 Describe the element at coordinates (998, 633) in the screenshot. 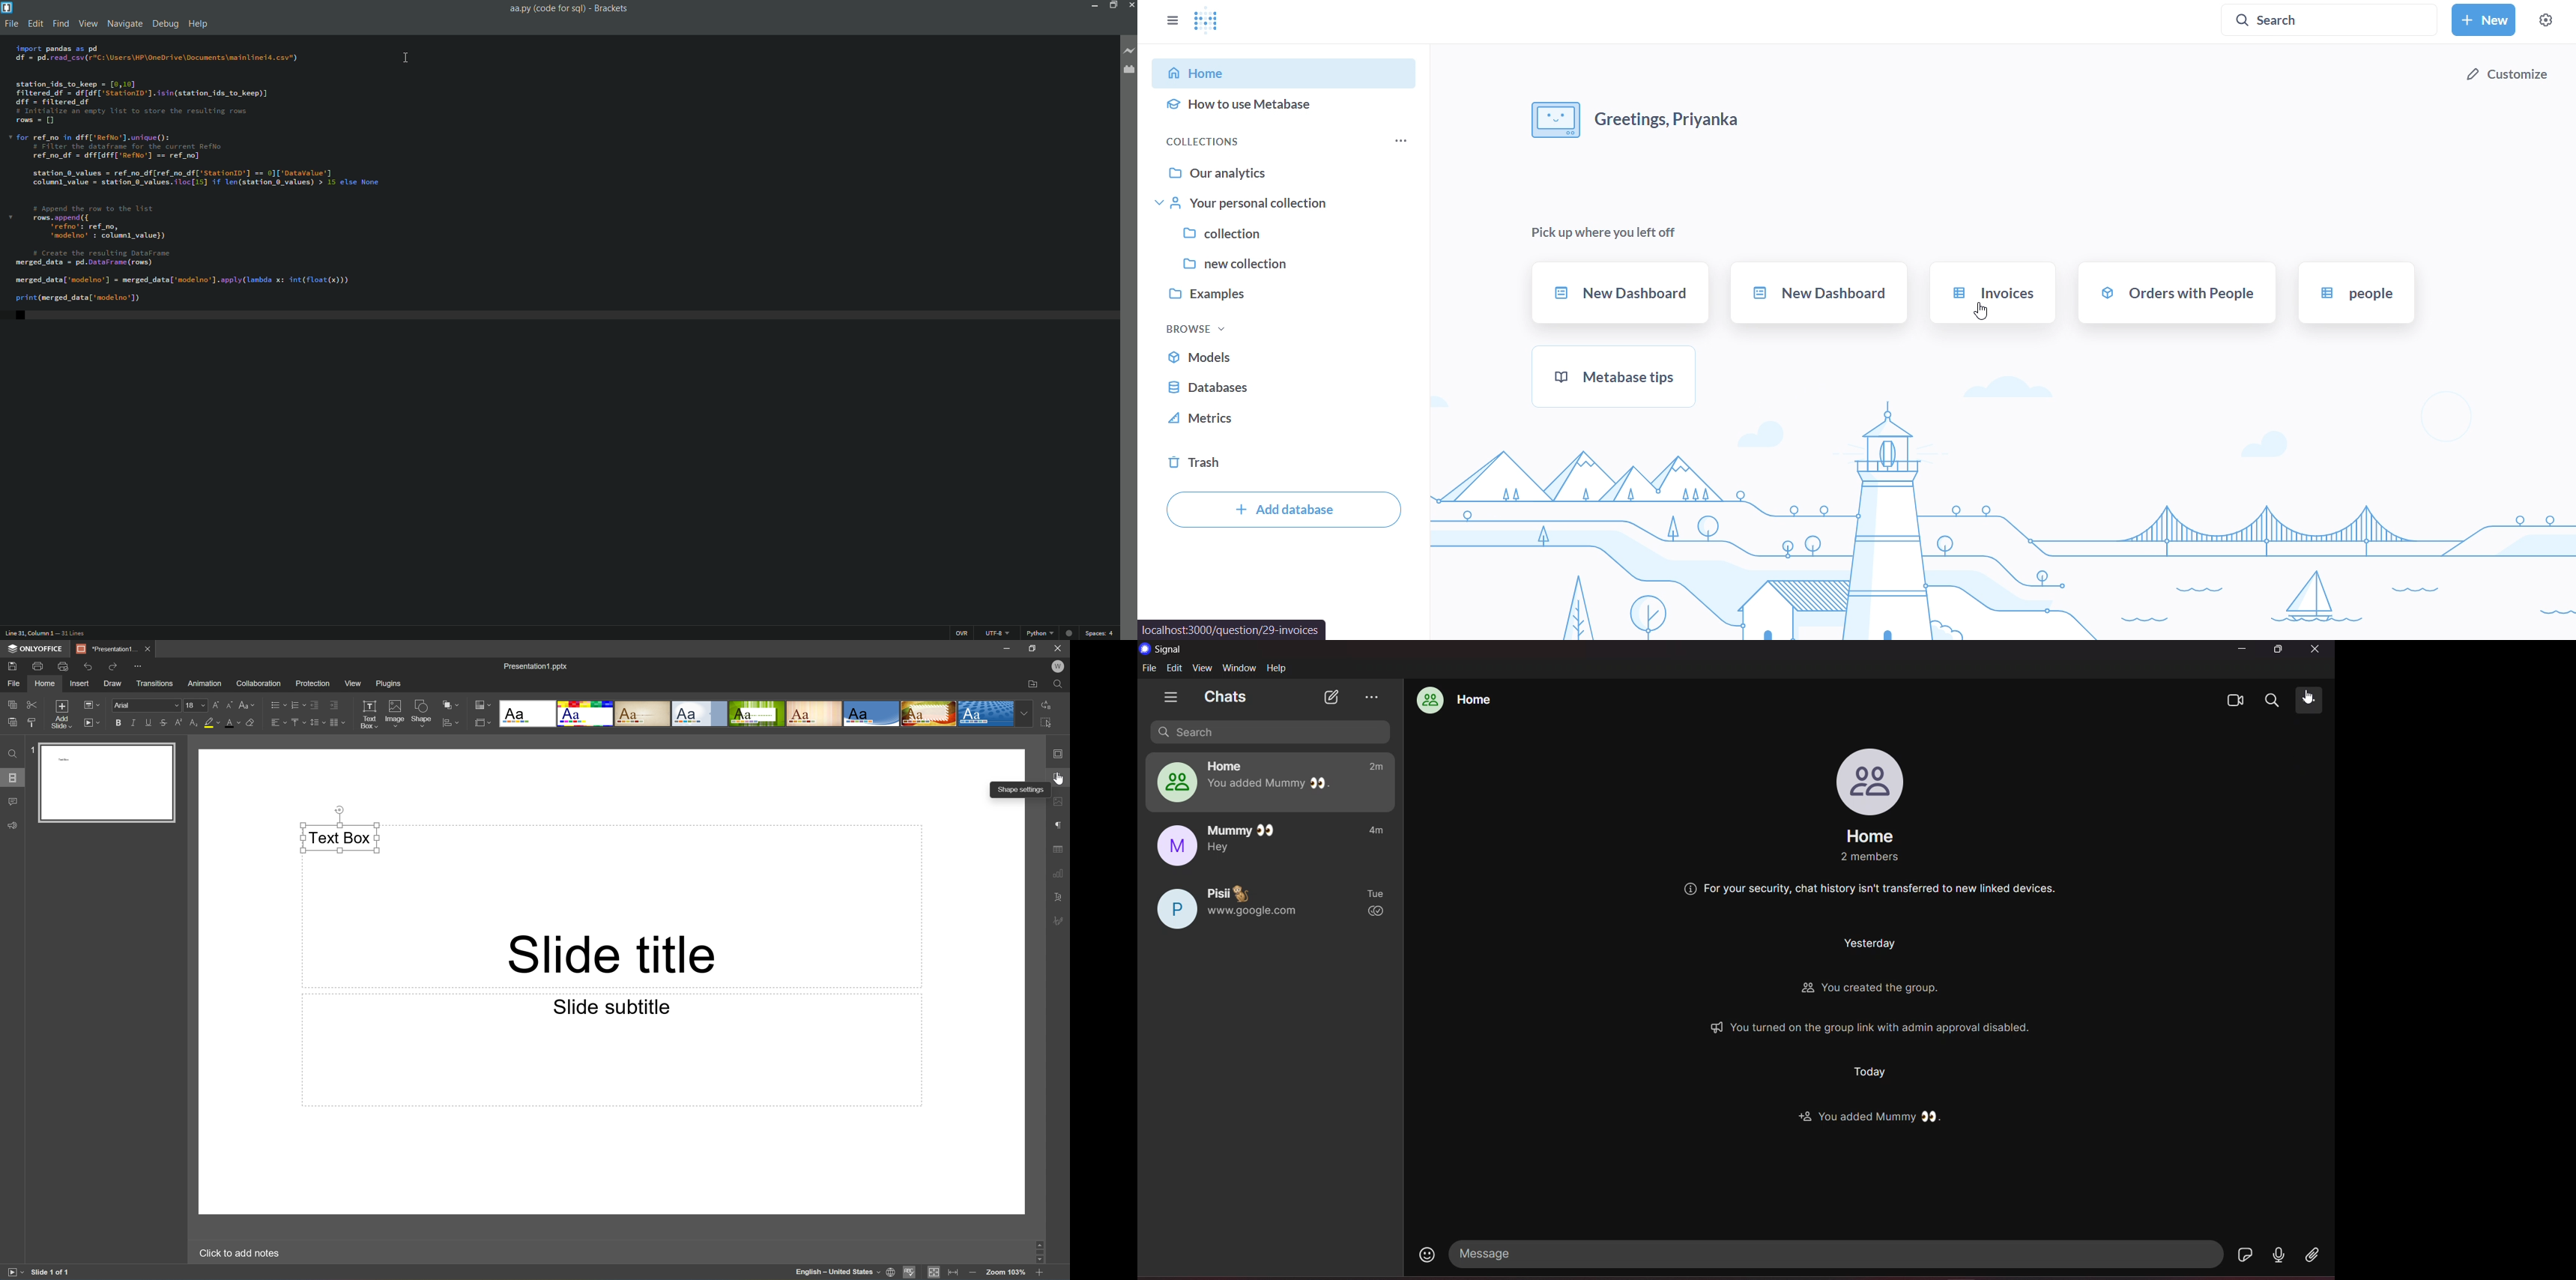

I see `file encoding button` at that location.